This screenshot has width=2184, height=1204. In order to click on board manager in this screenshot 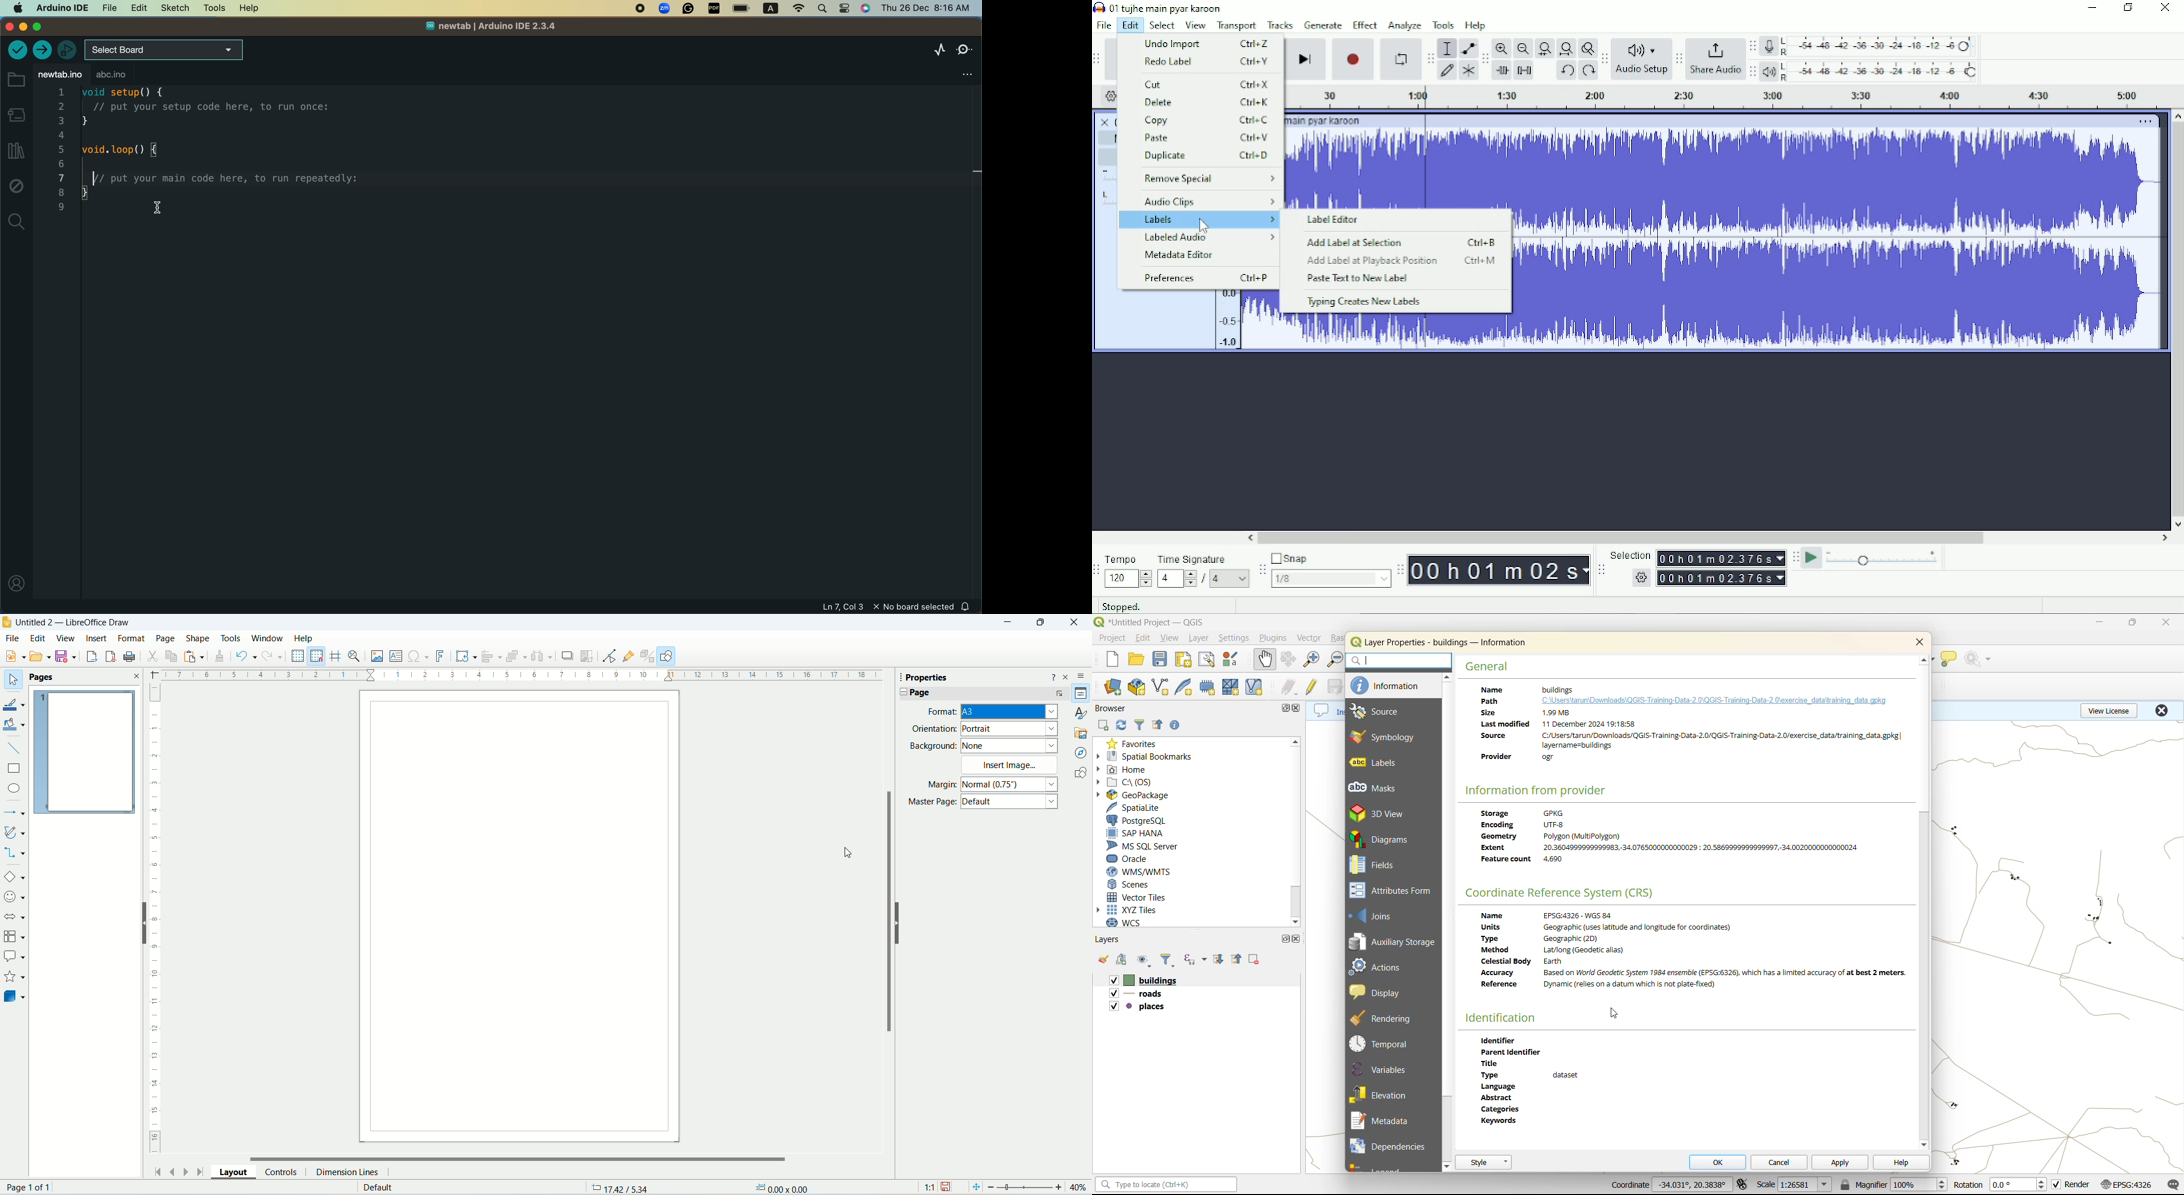, I will do `click(16, 114)`.